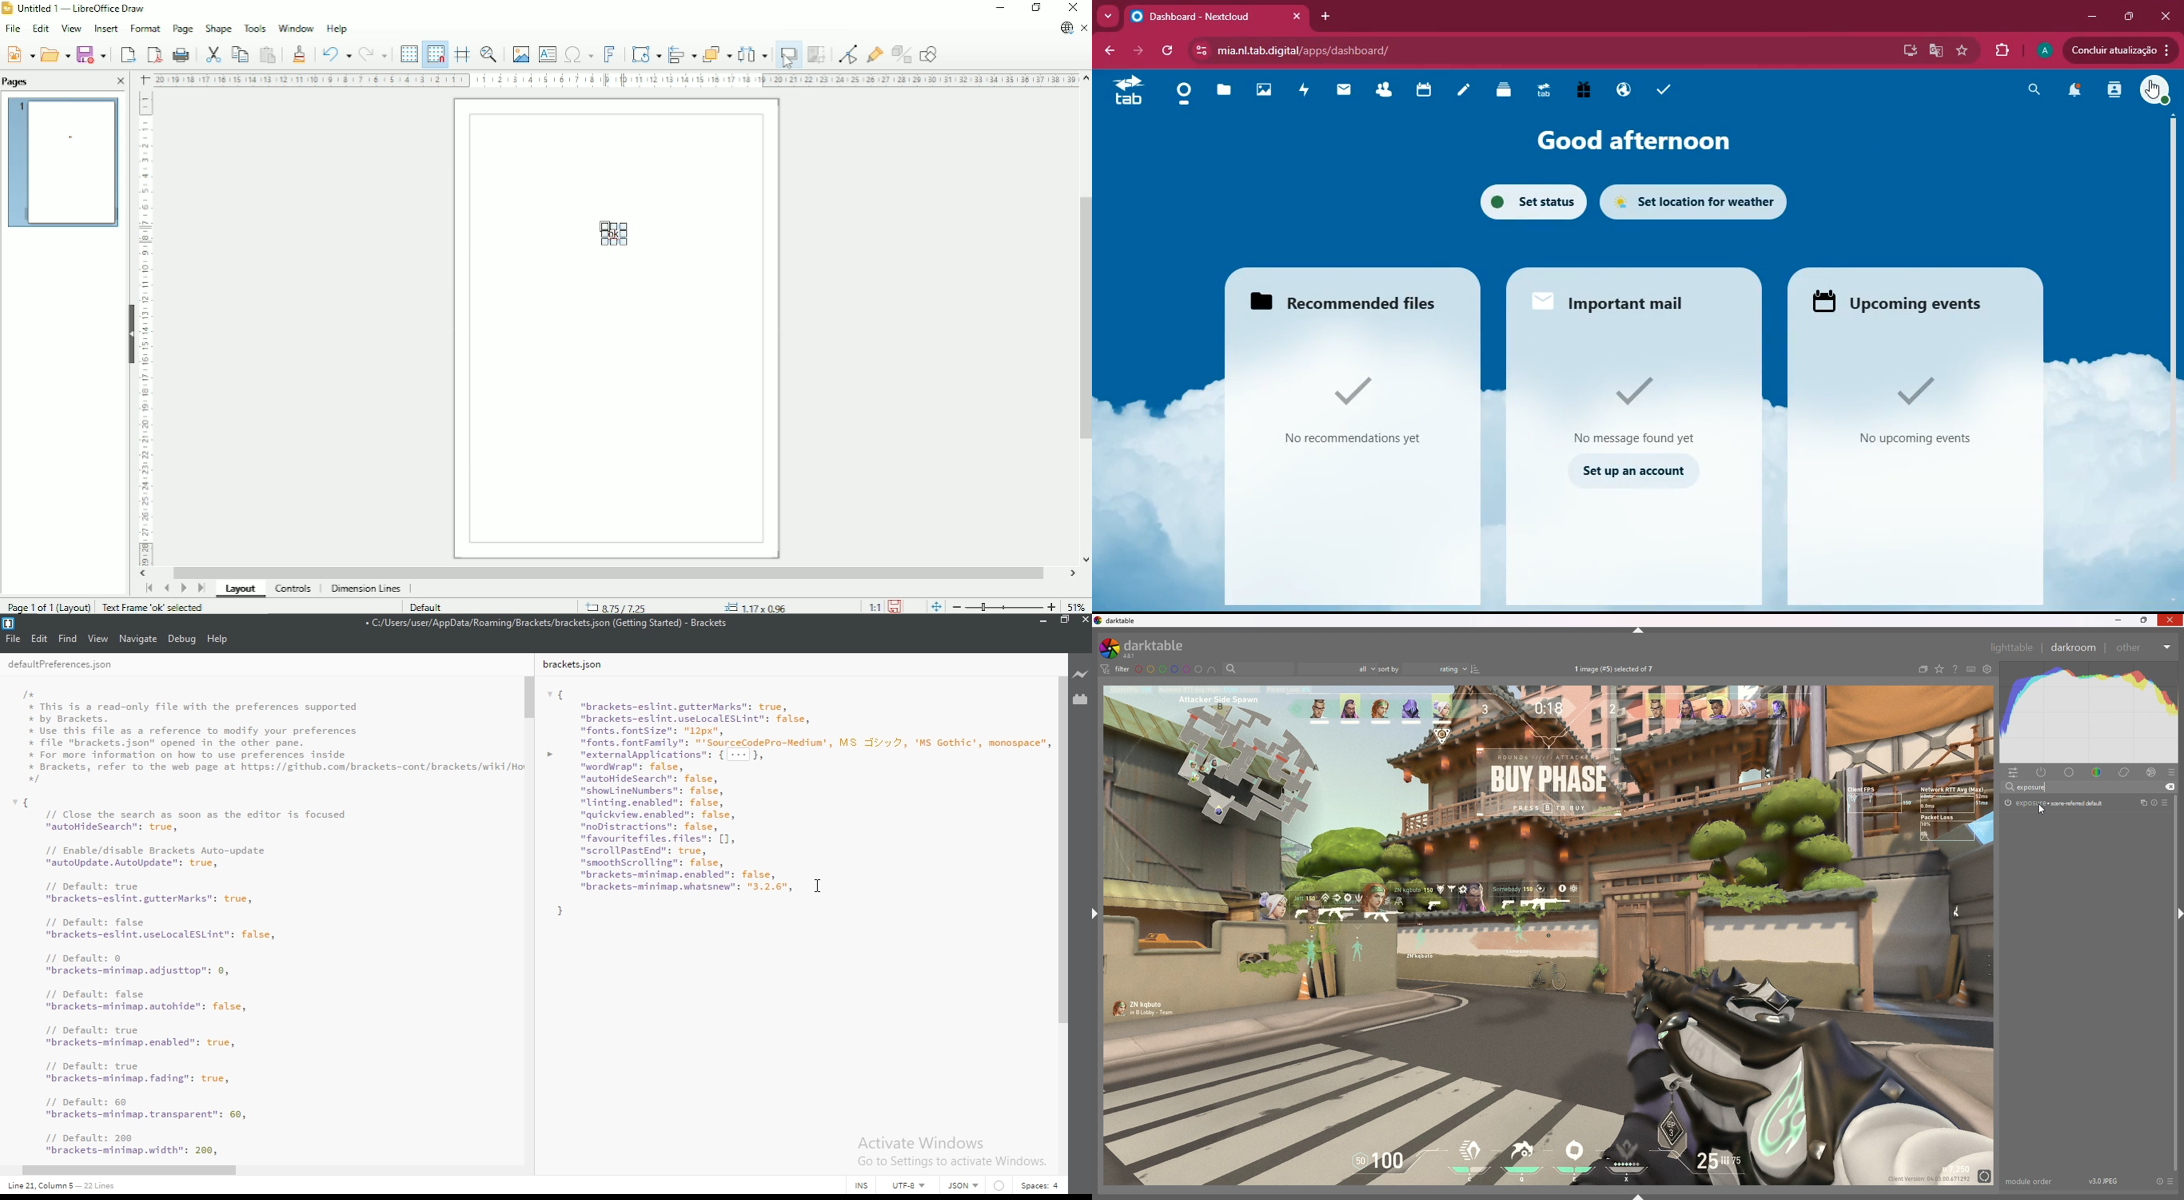 This screenshot has height=1204, width=2184. Describe the element at coordinates (1639, 1197) in the screenshot. I see `show` at that location.